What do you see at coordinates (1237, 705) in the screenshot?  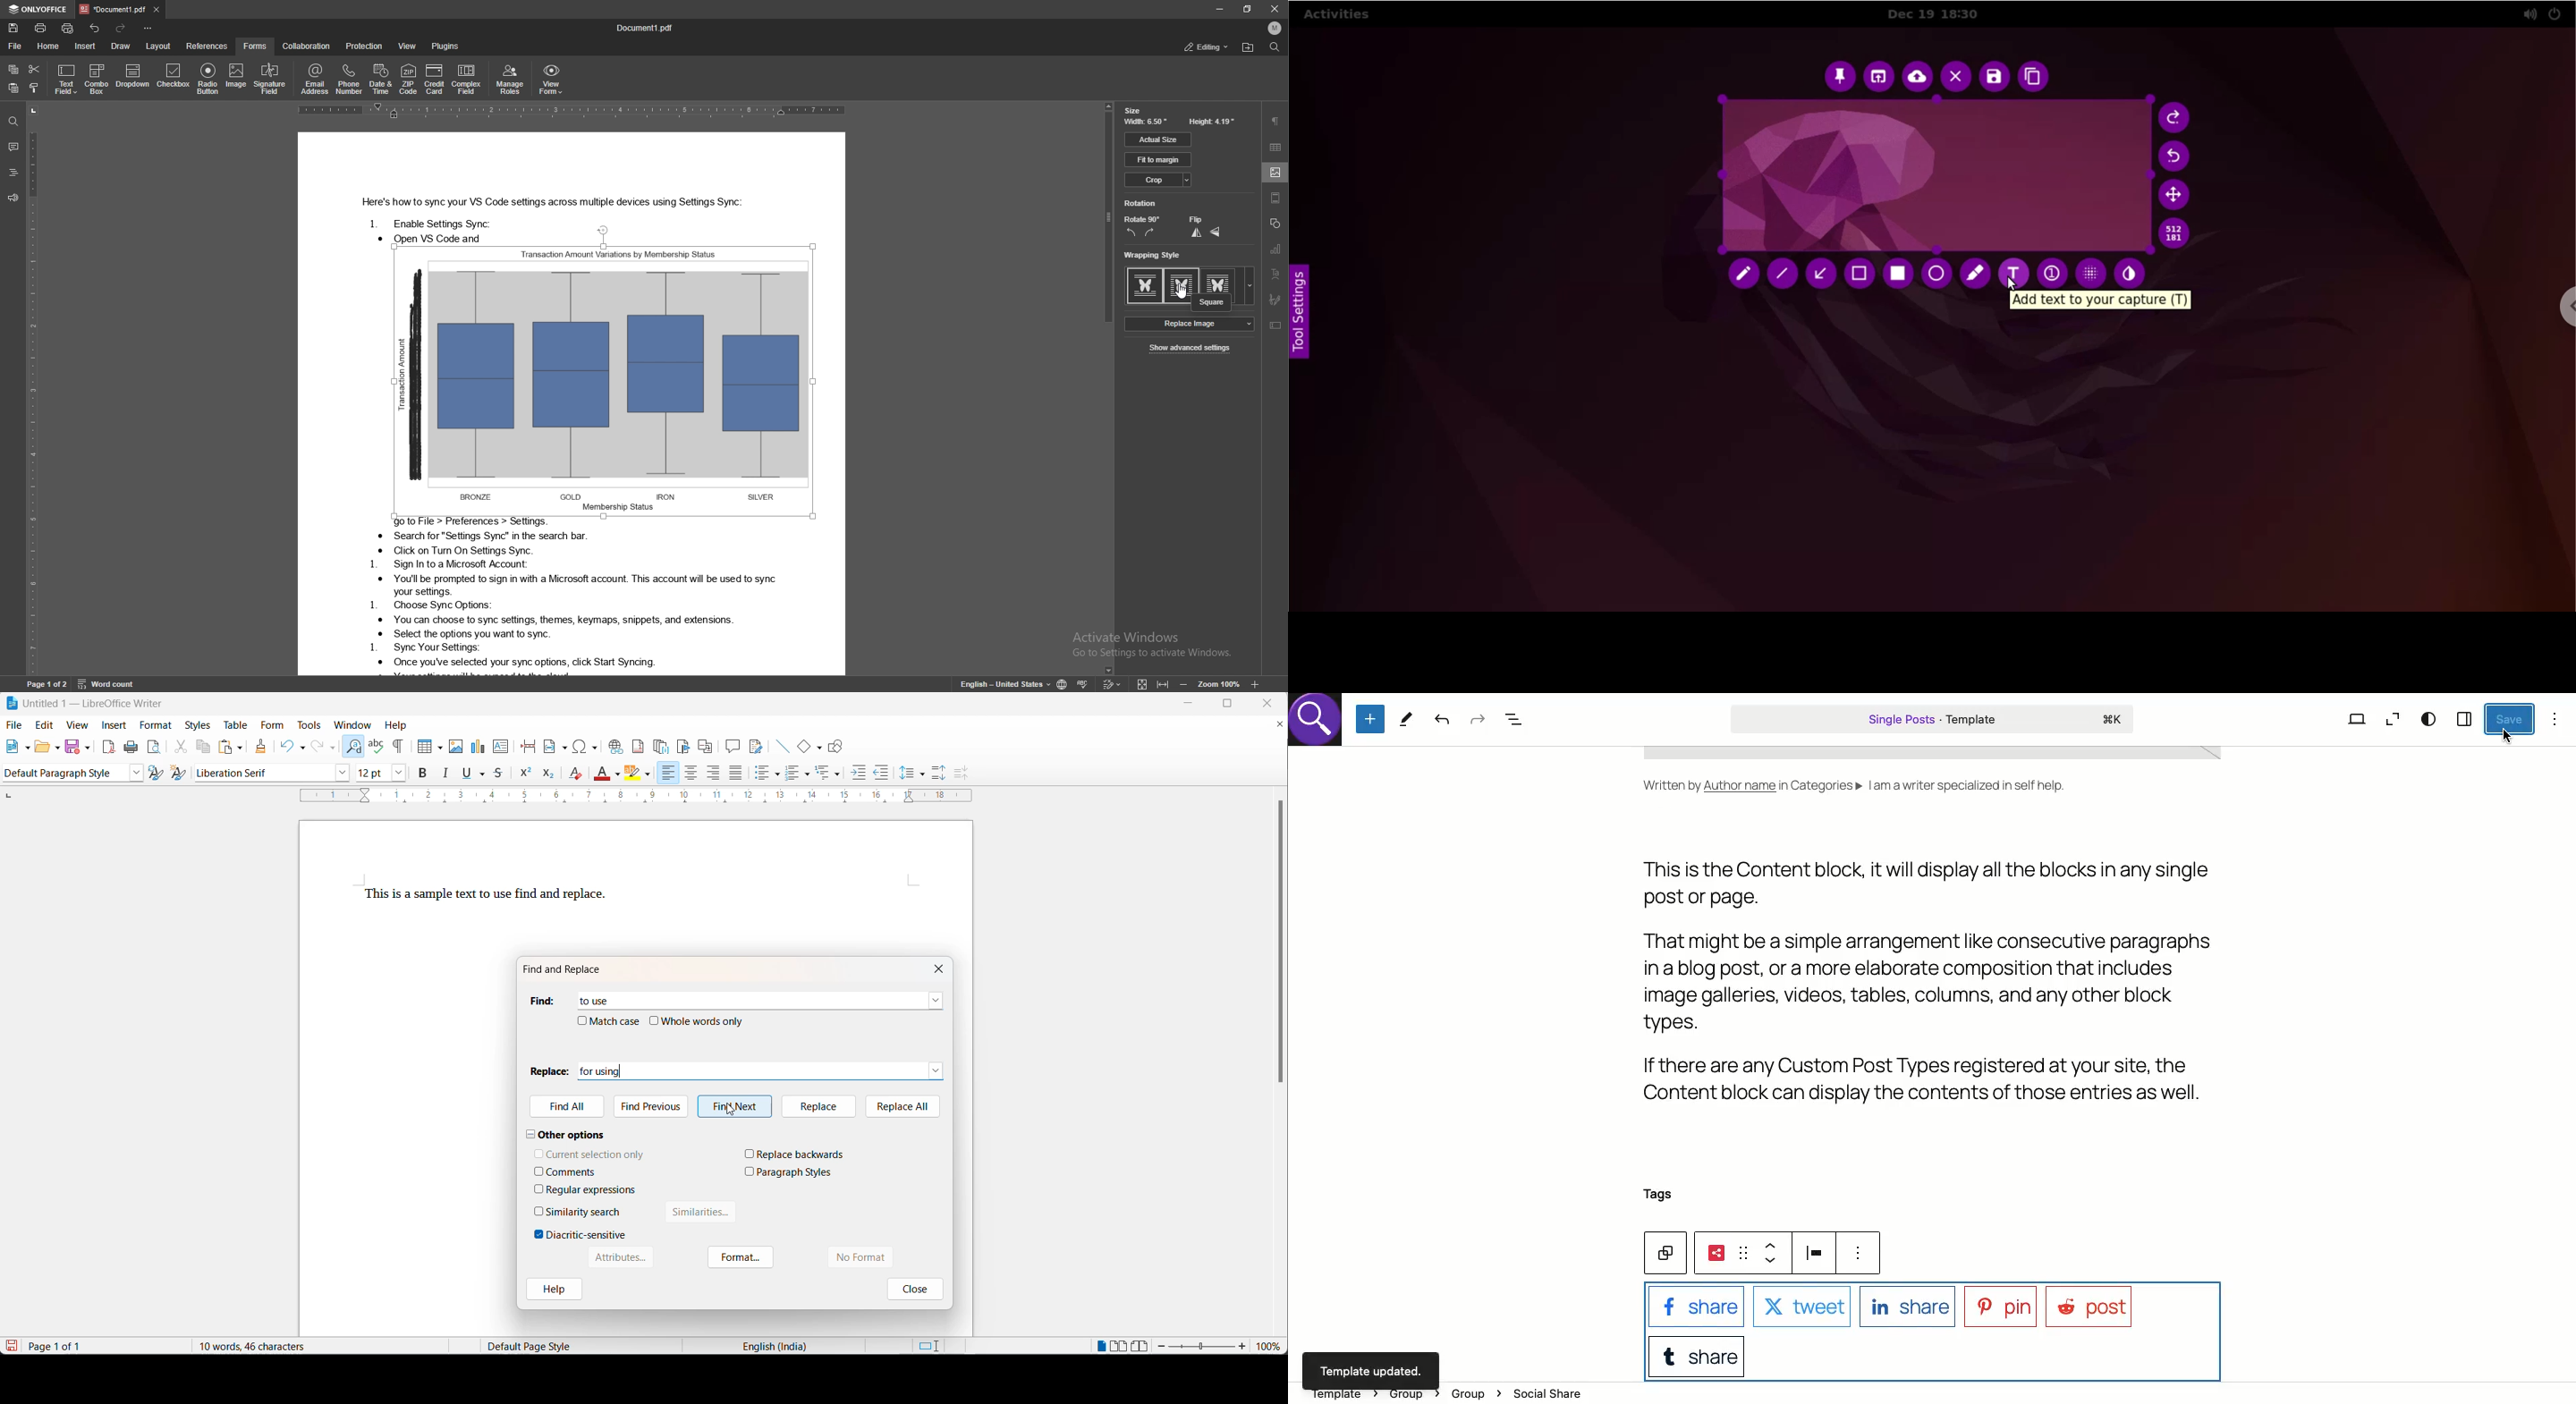 I see `maximize` at bounding box center [1237, 705].